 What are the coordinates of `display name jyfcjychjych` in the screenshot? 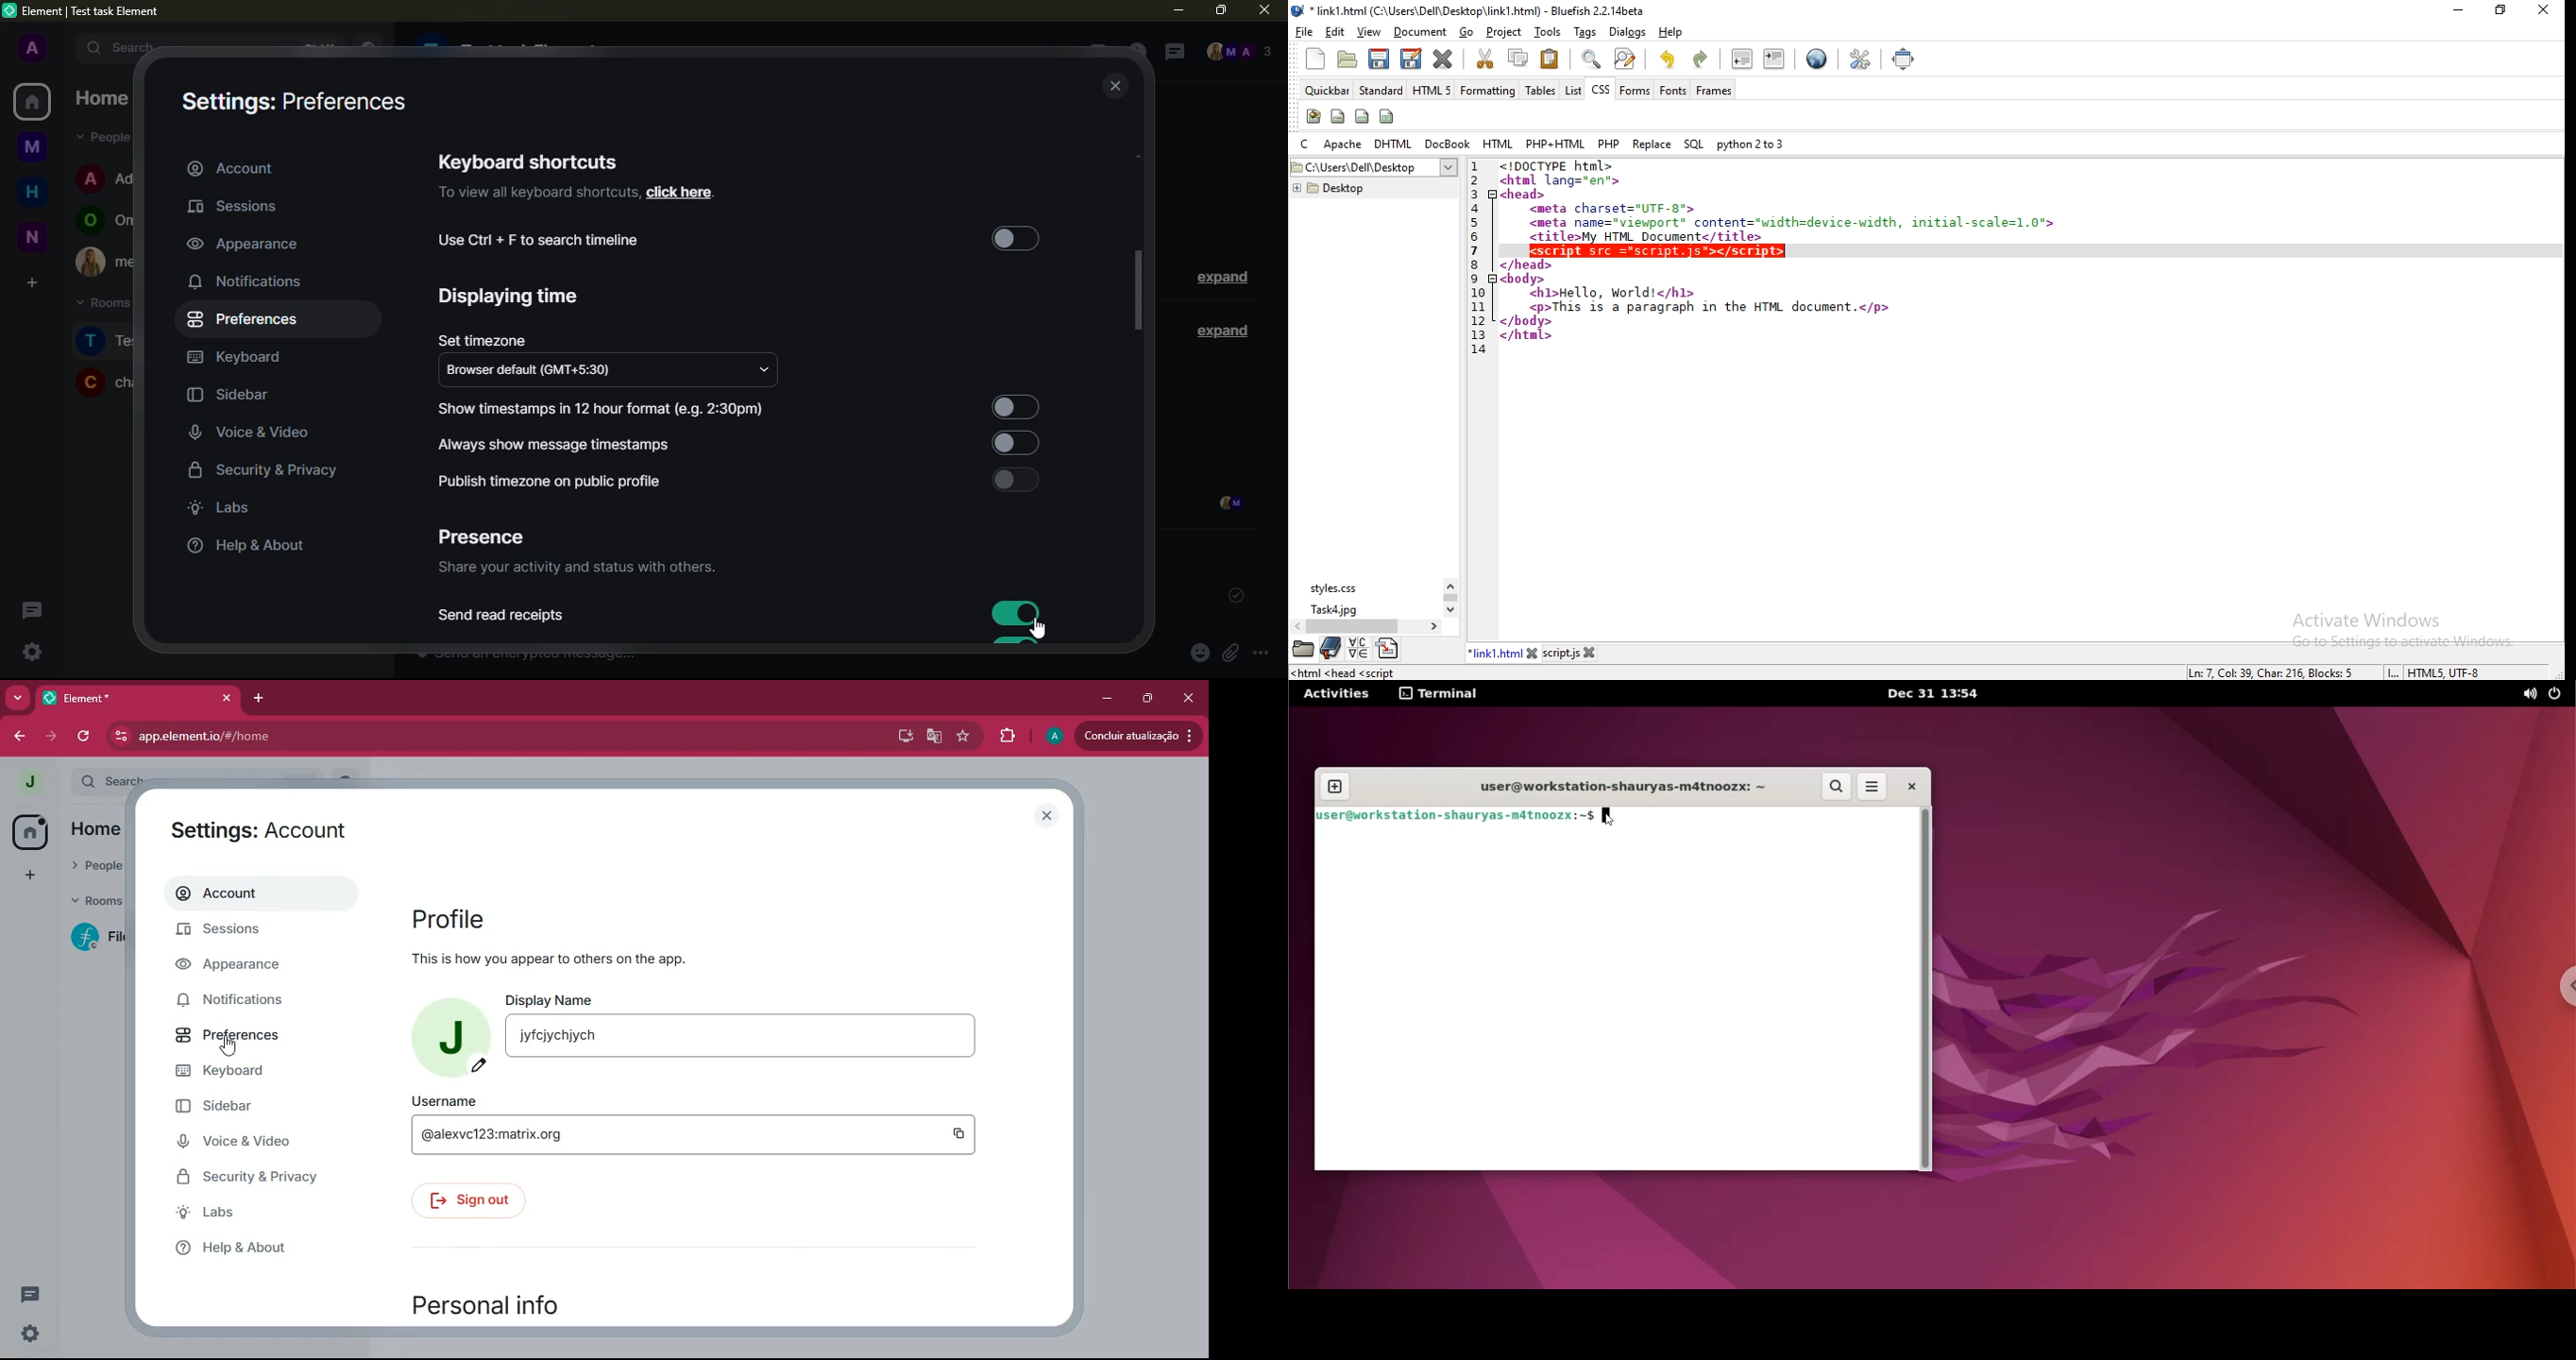 It's located at (759, 1030).